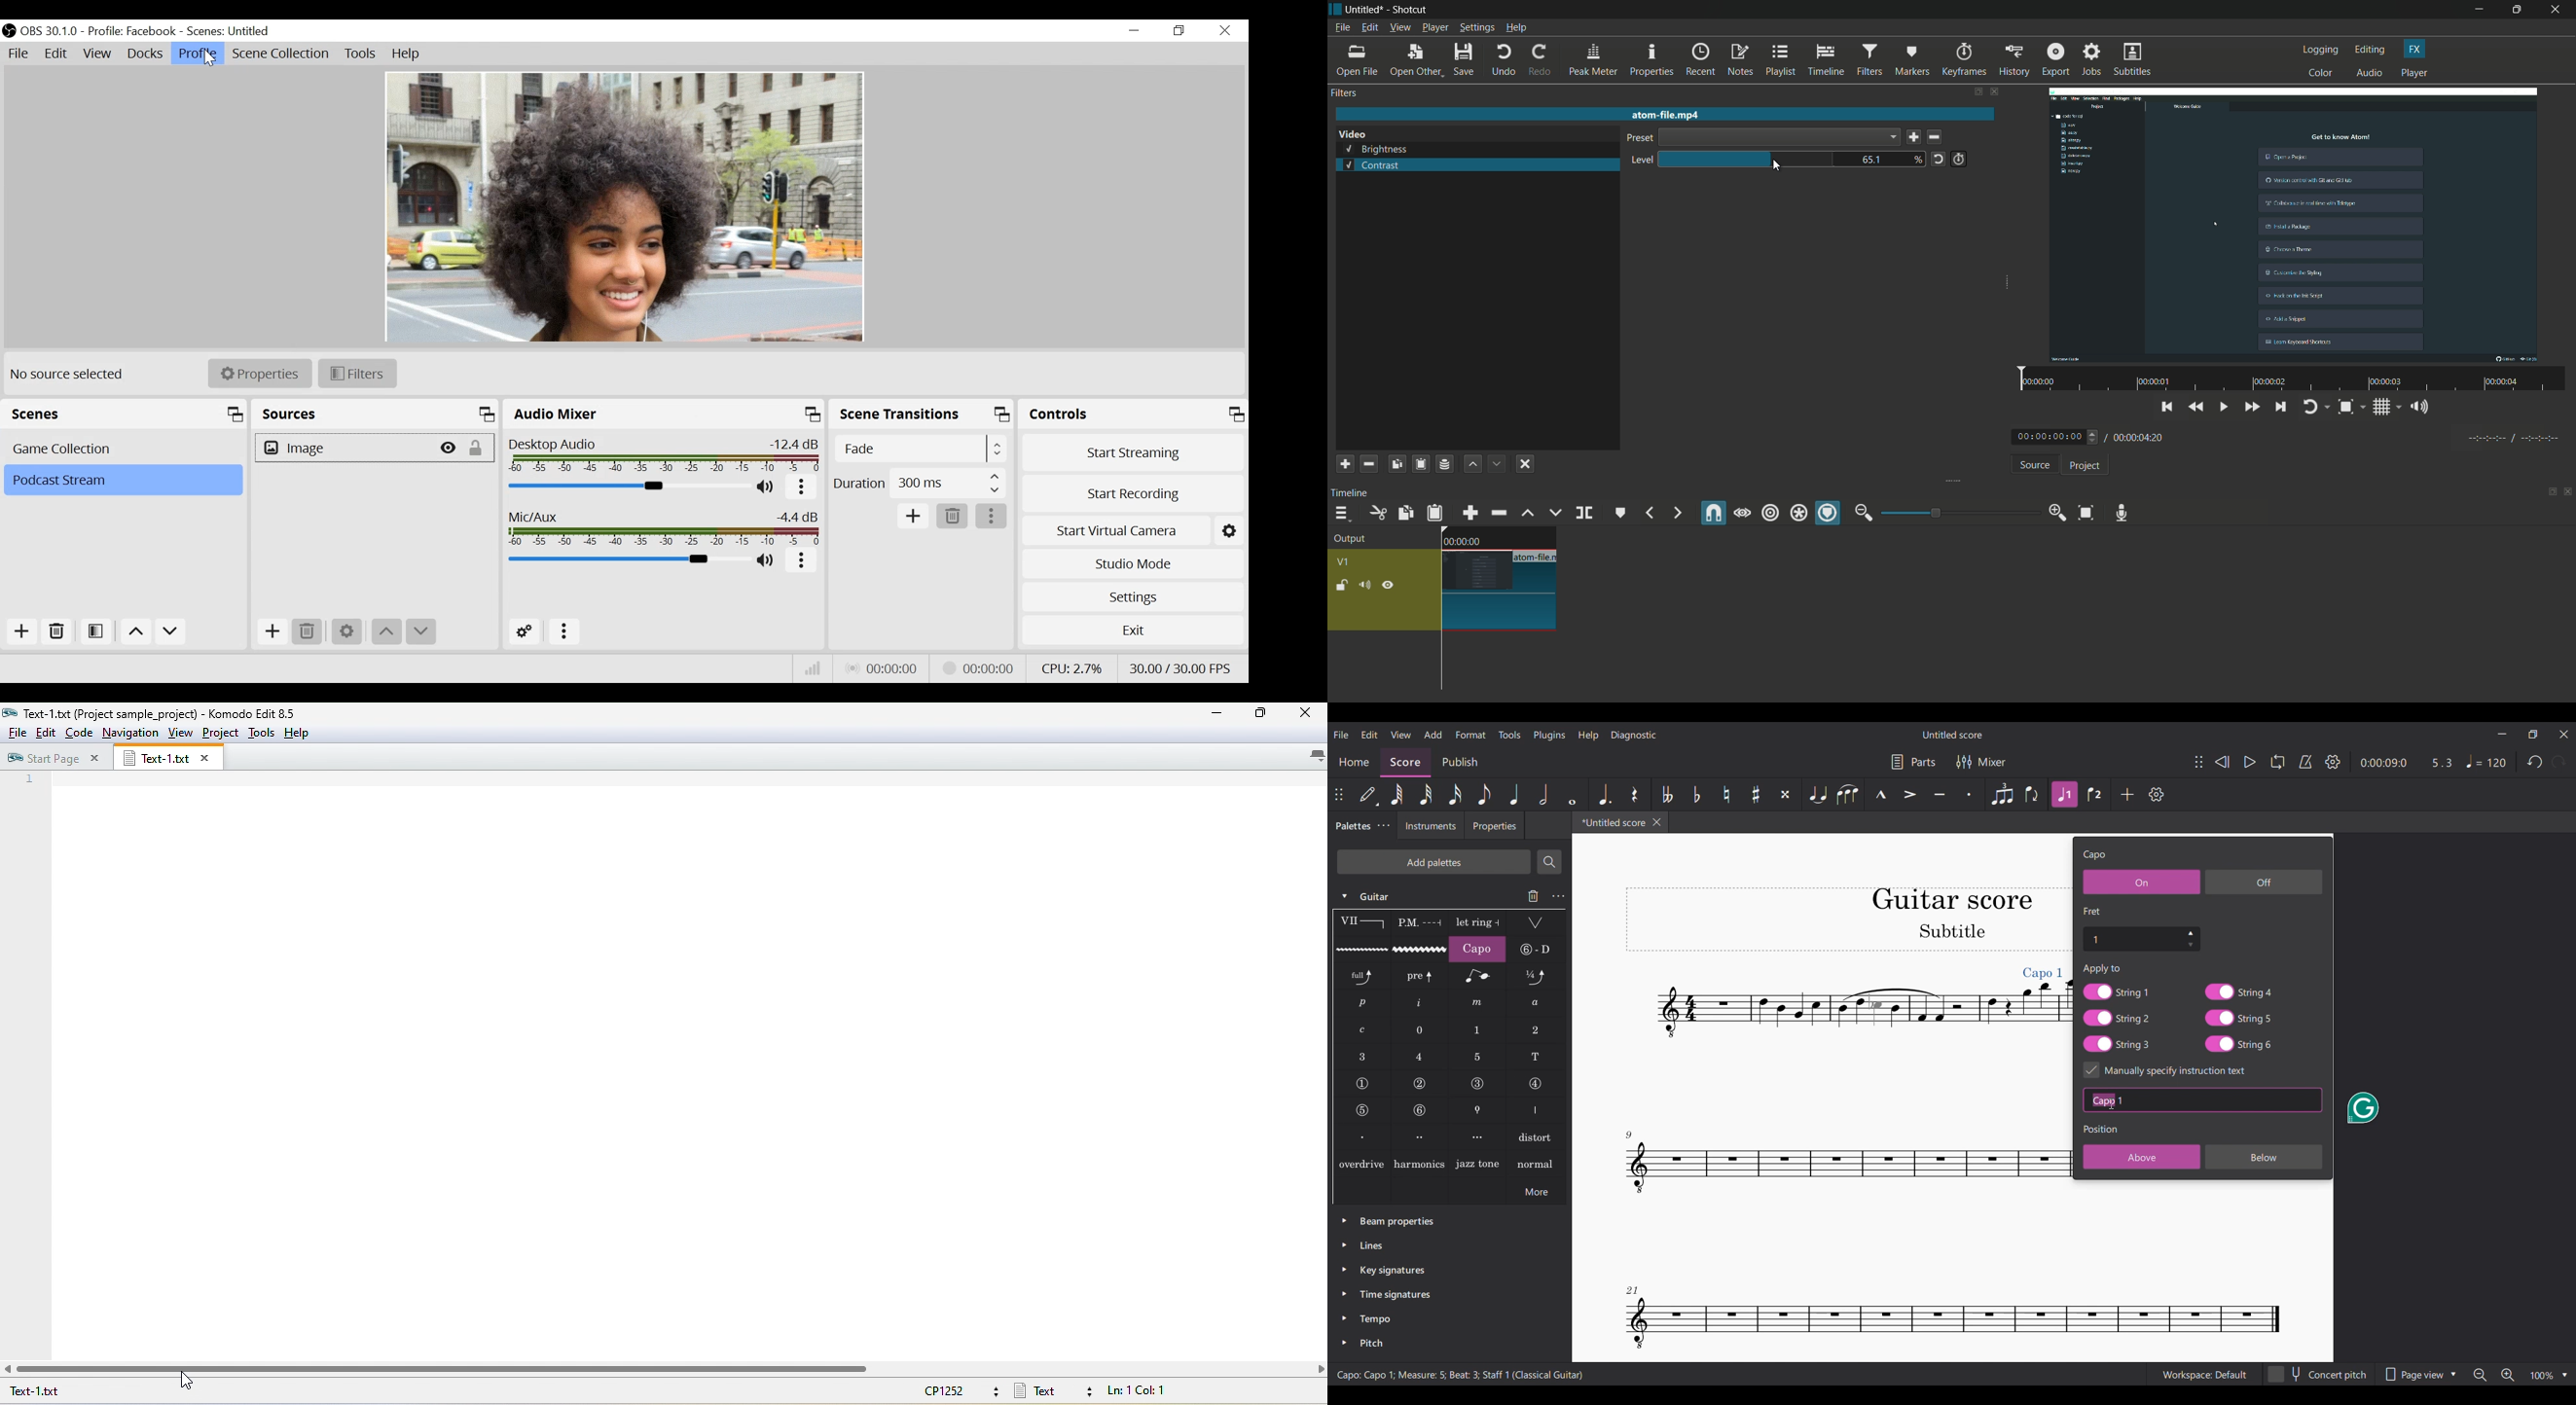  I want to click on Guitar vibrato wide, so click(1420, 949).